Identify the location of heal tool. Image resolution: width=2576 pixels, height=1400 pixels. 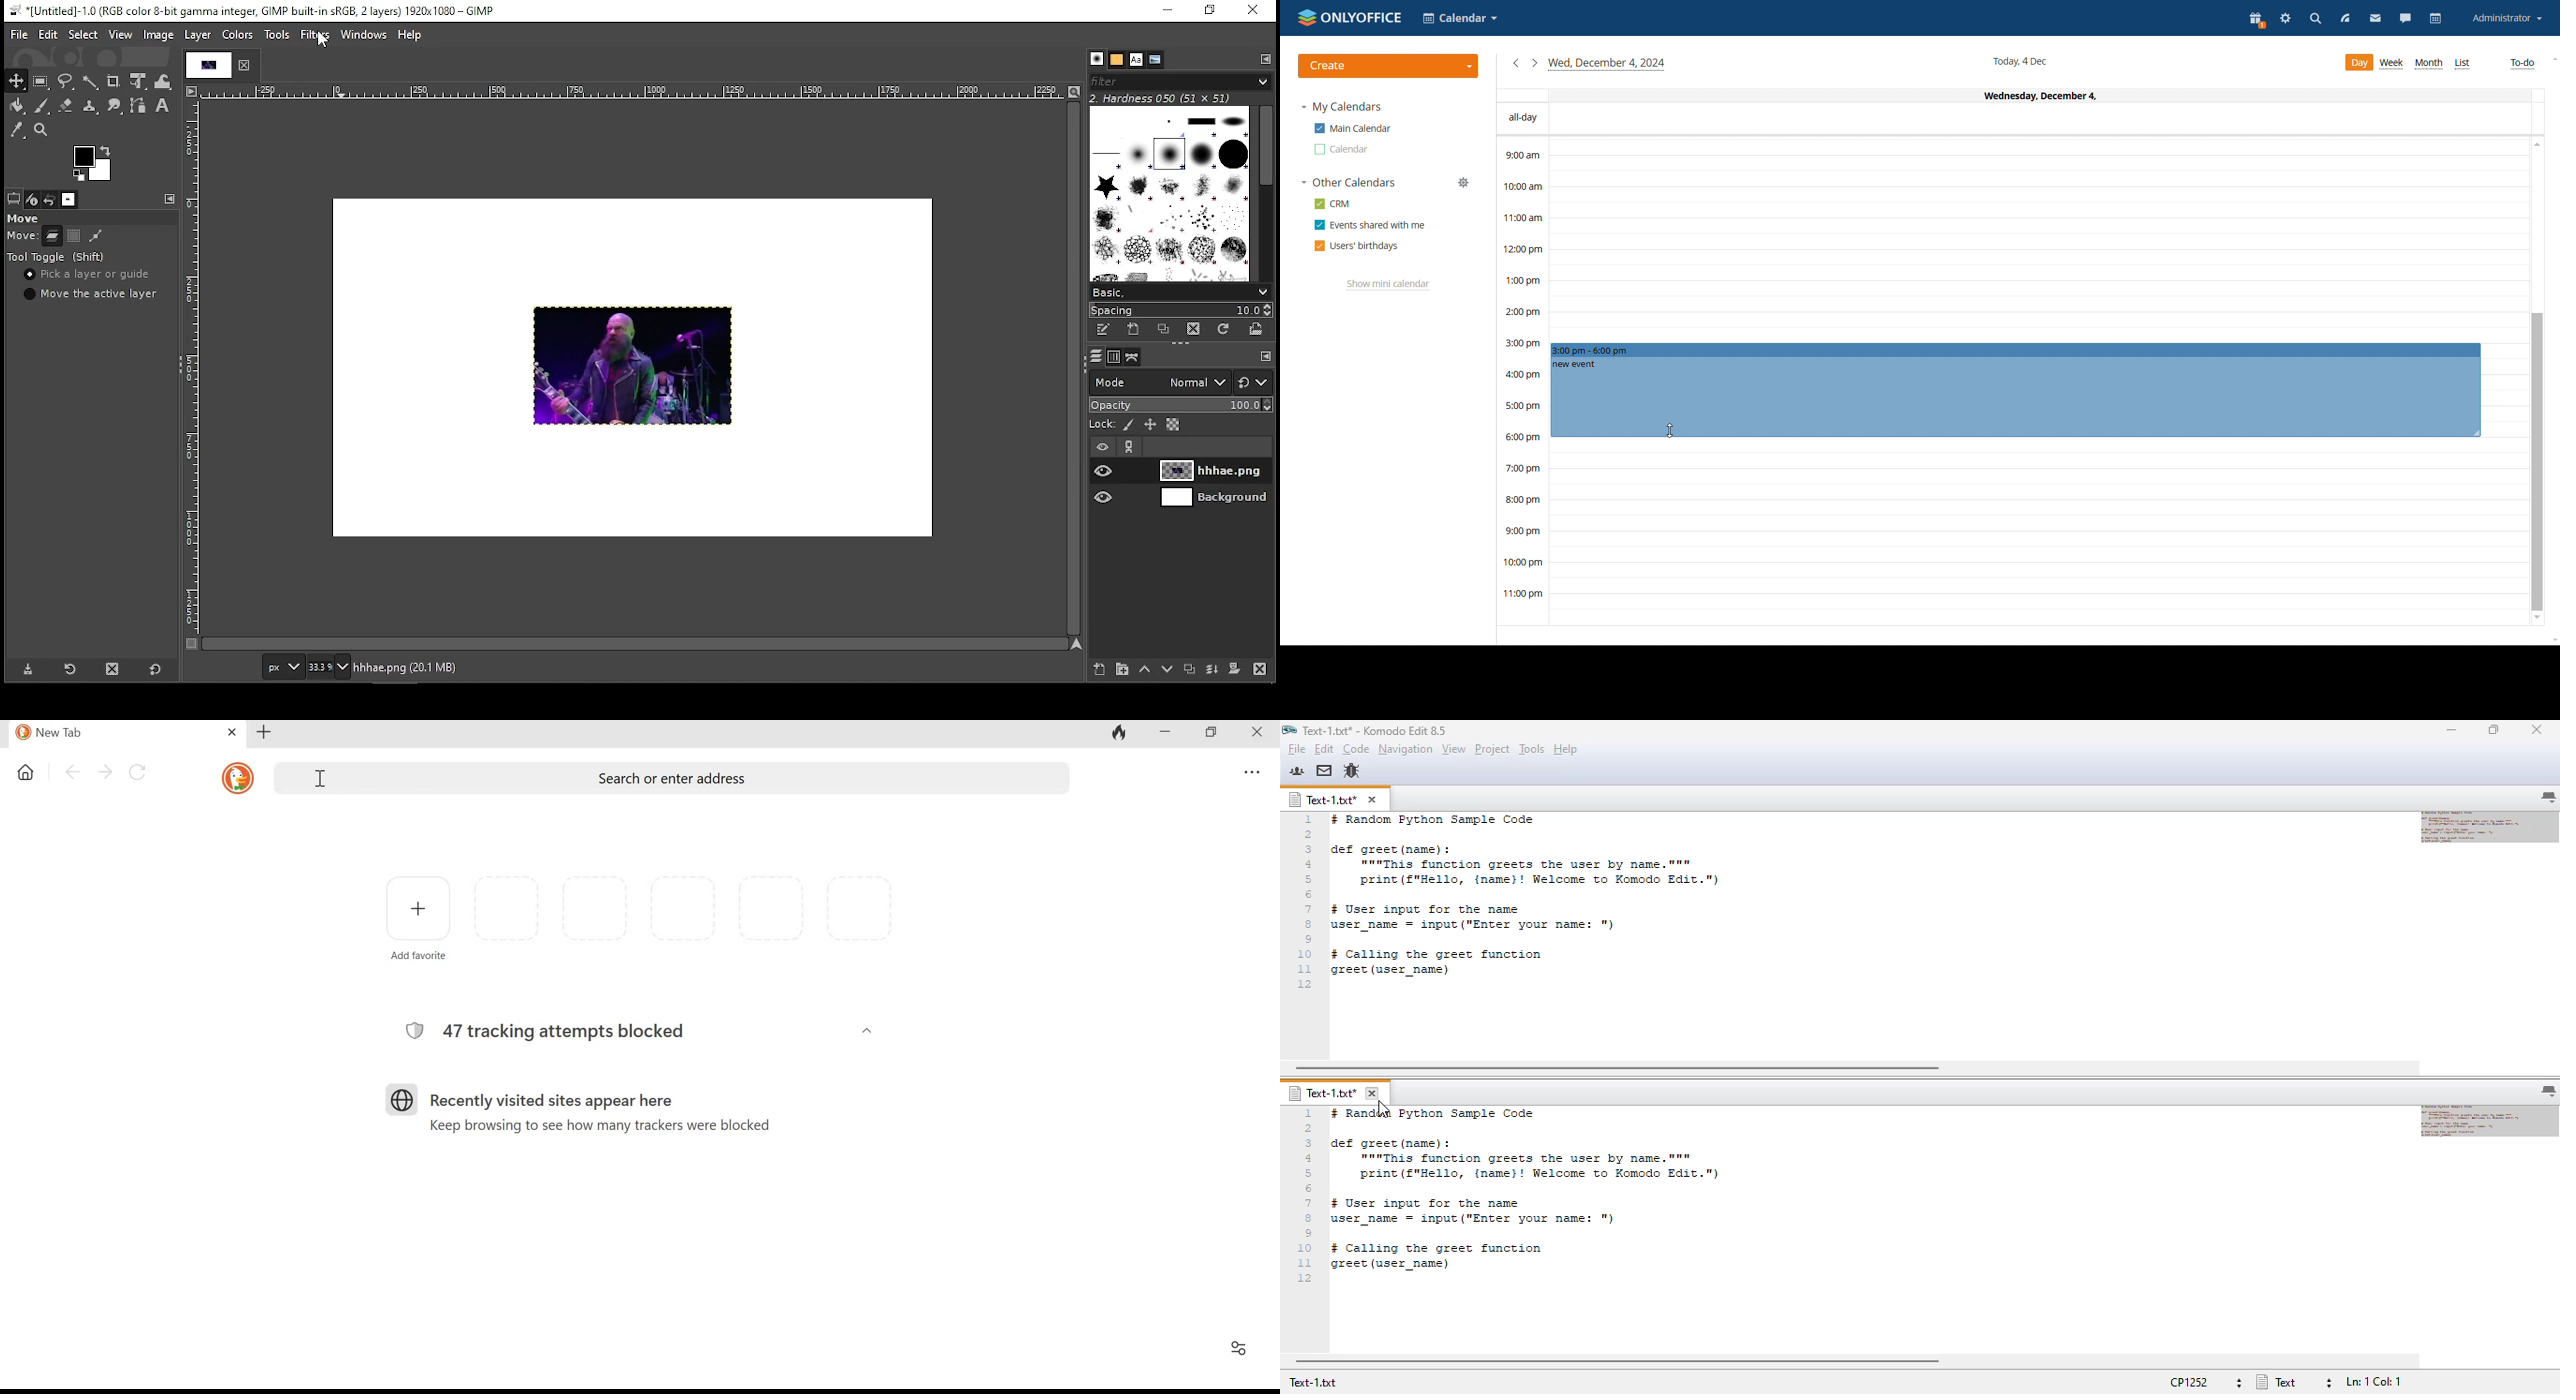
(92, 107).